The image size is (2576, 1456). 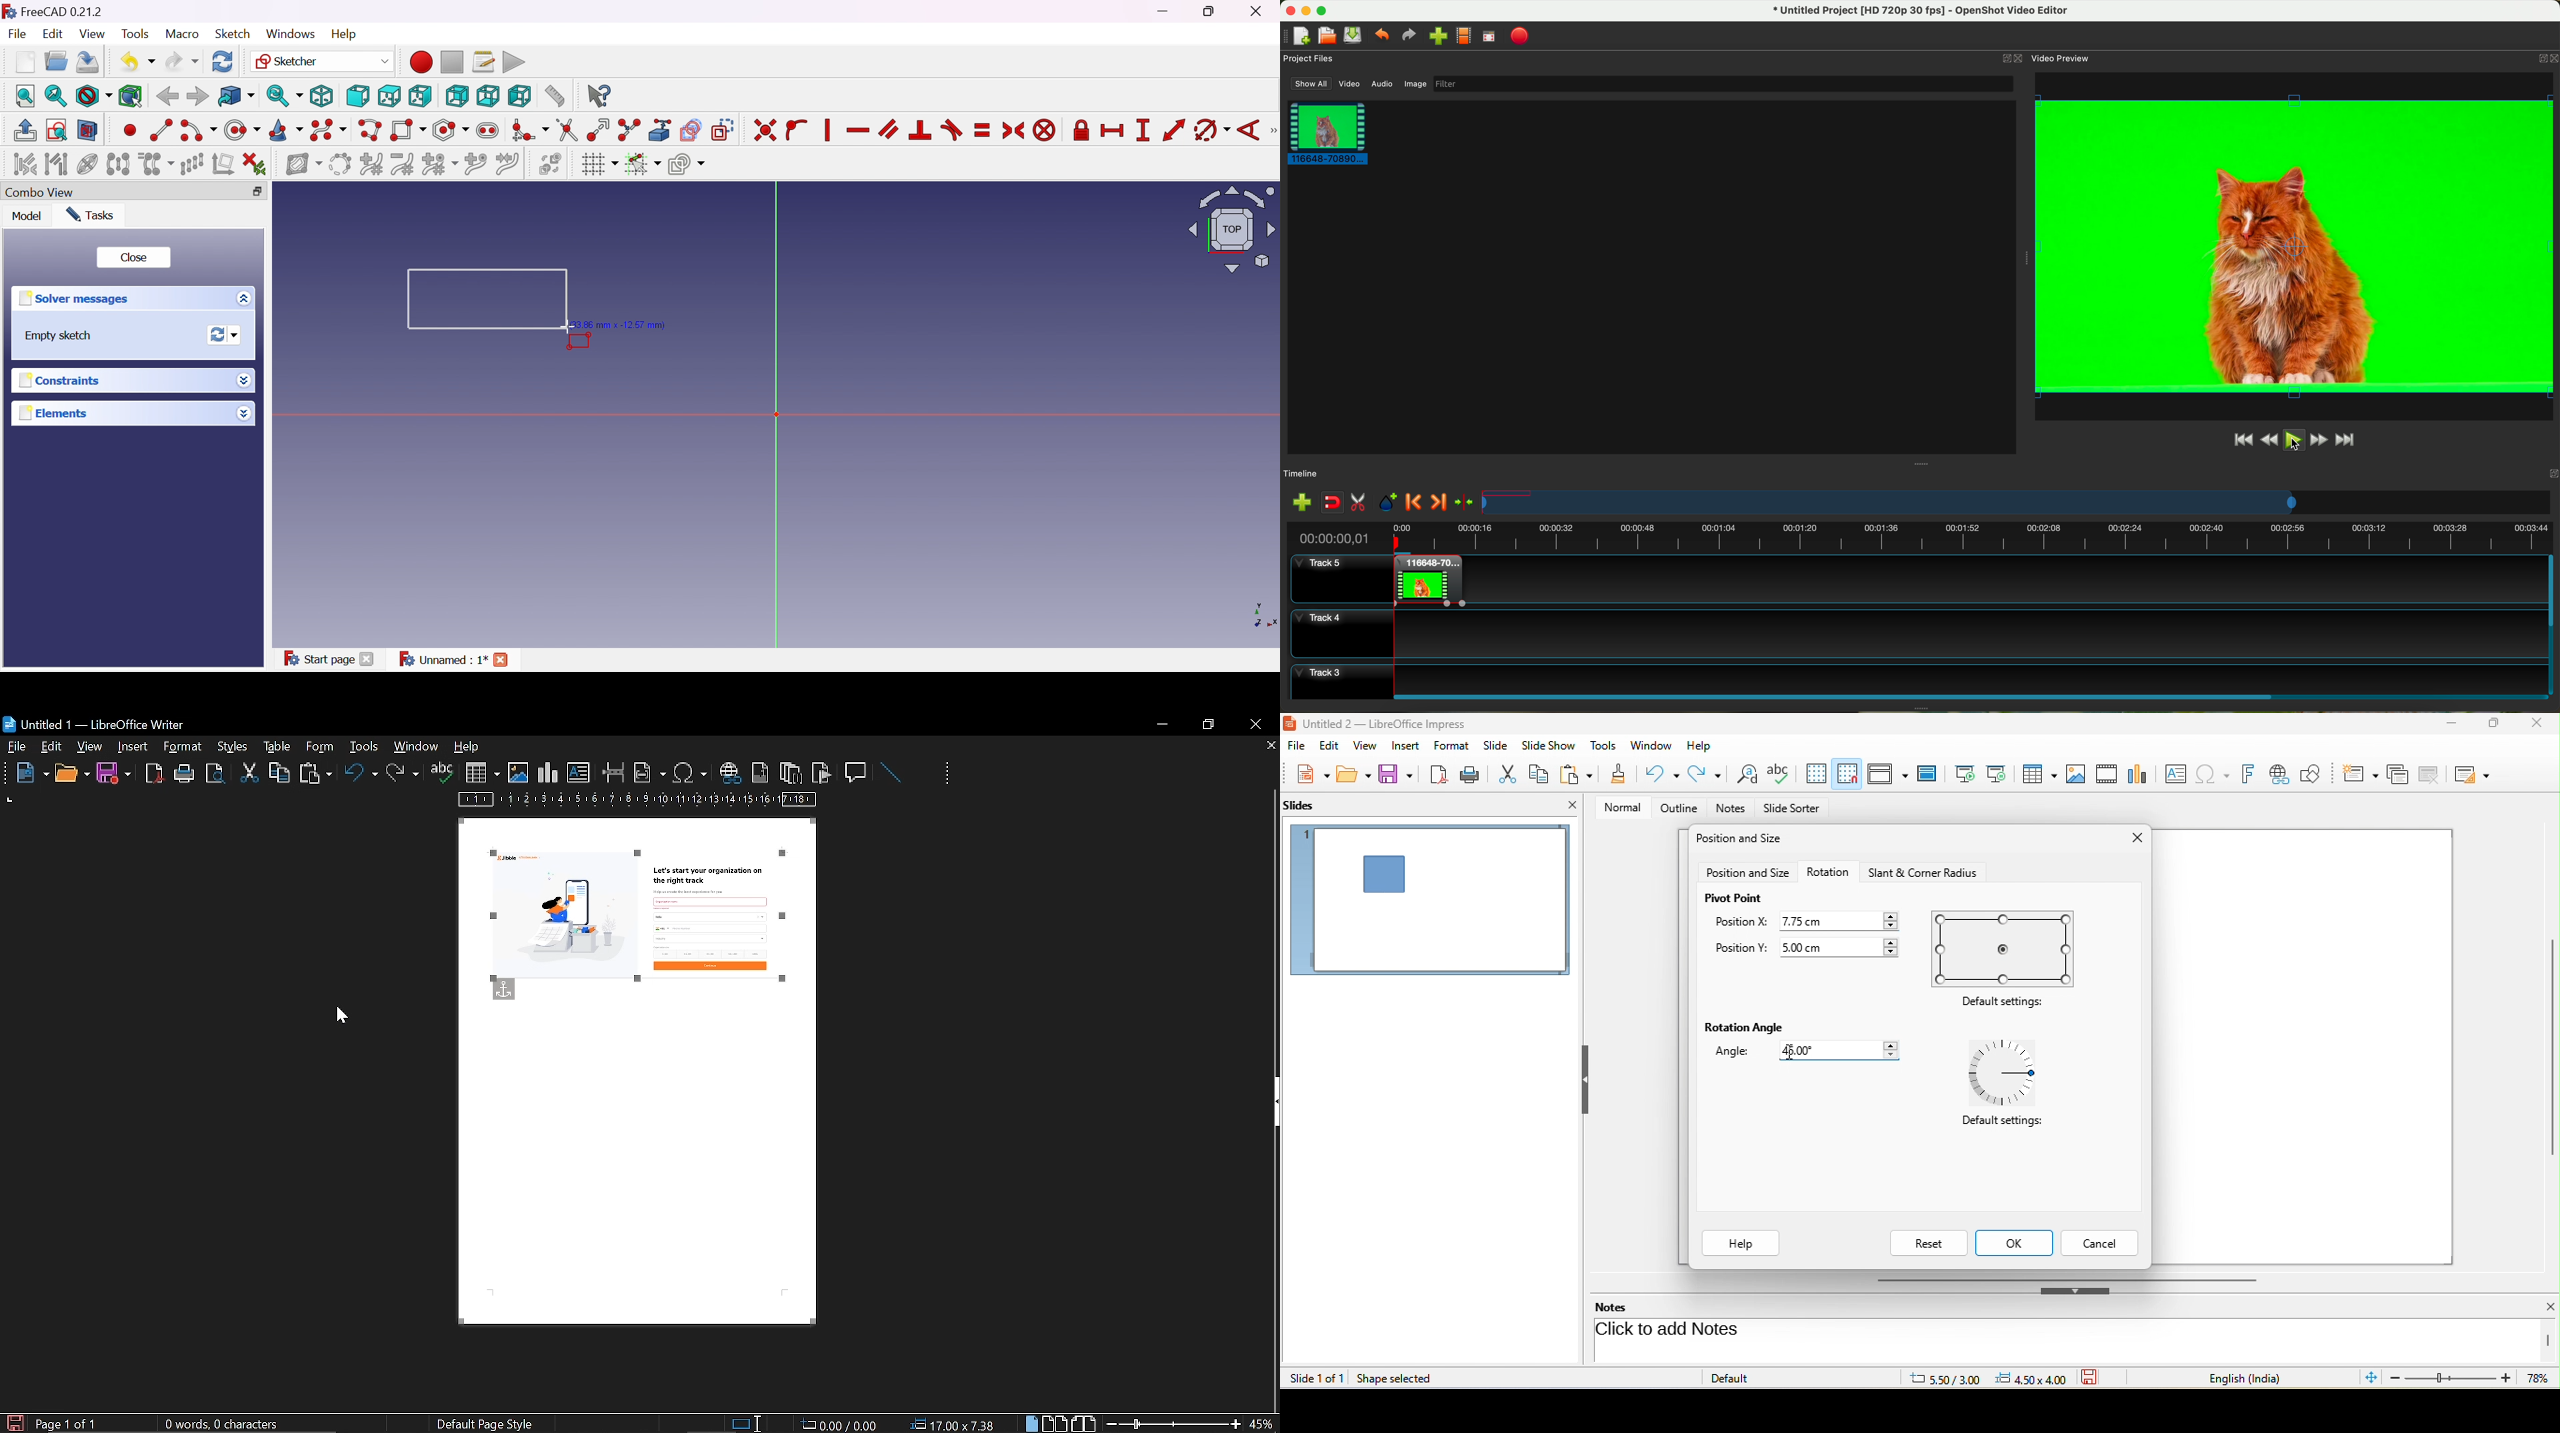 I want to click on Select associated geometry, so click(x=57, y=163).